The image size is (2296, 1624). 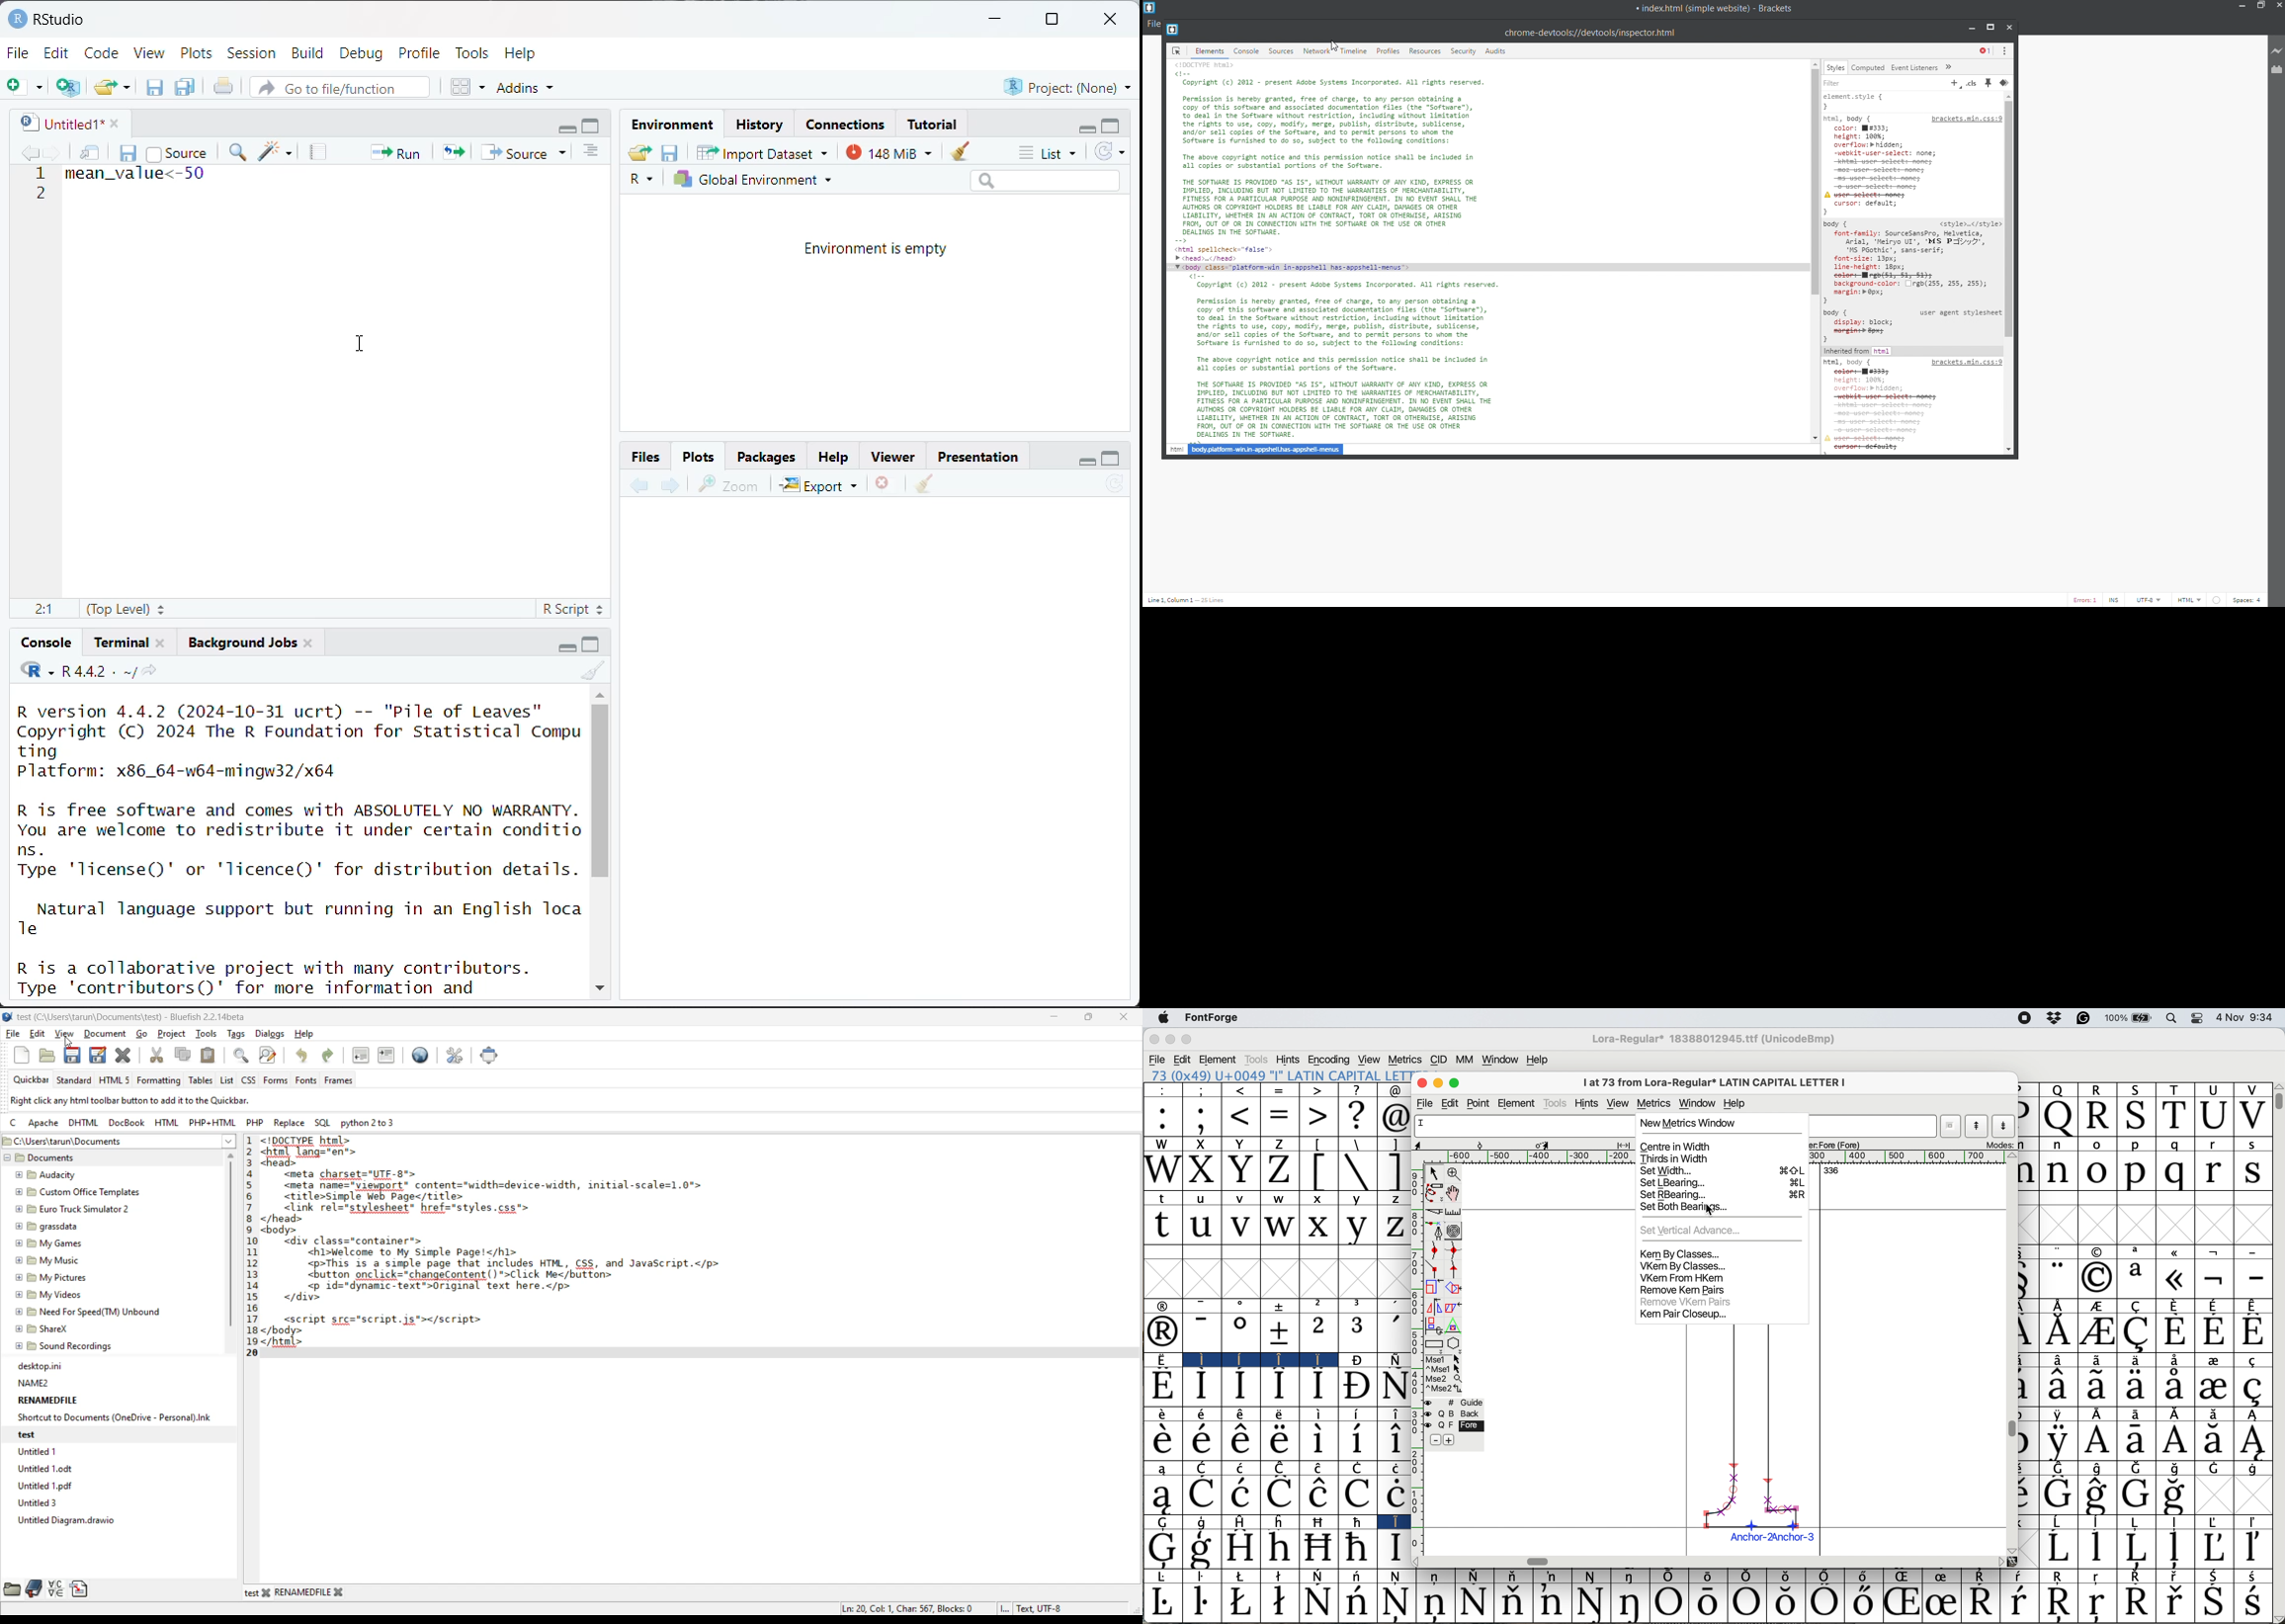 What do you see at coordinates (240, 154) in the screenshot?
I see `find/replace` at bounding box center [240, 154].